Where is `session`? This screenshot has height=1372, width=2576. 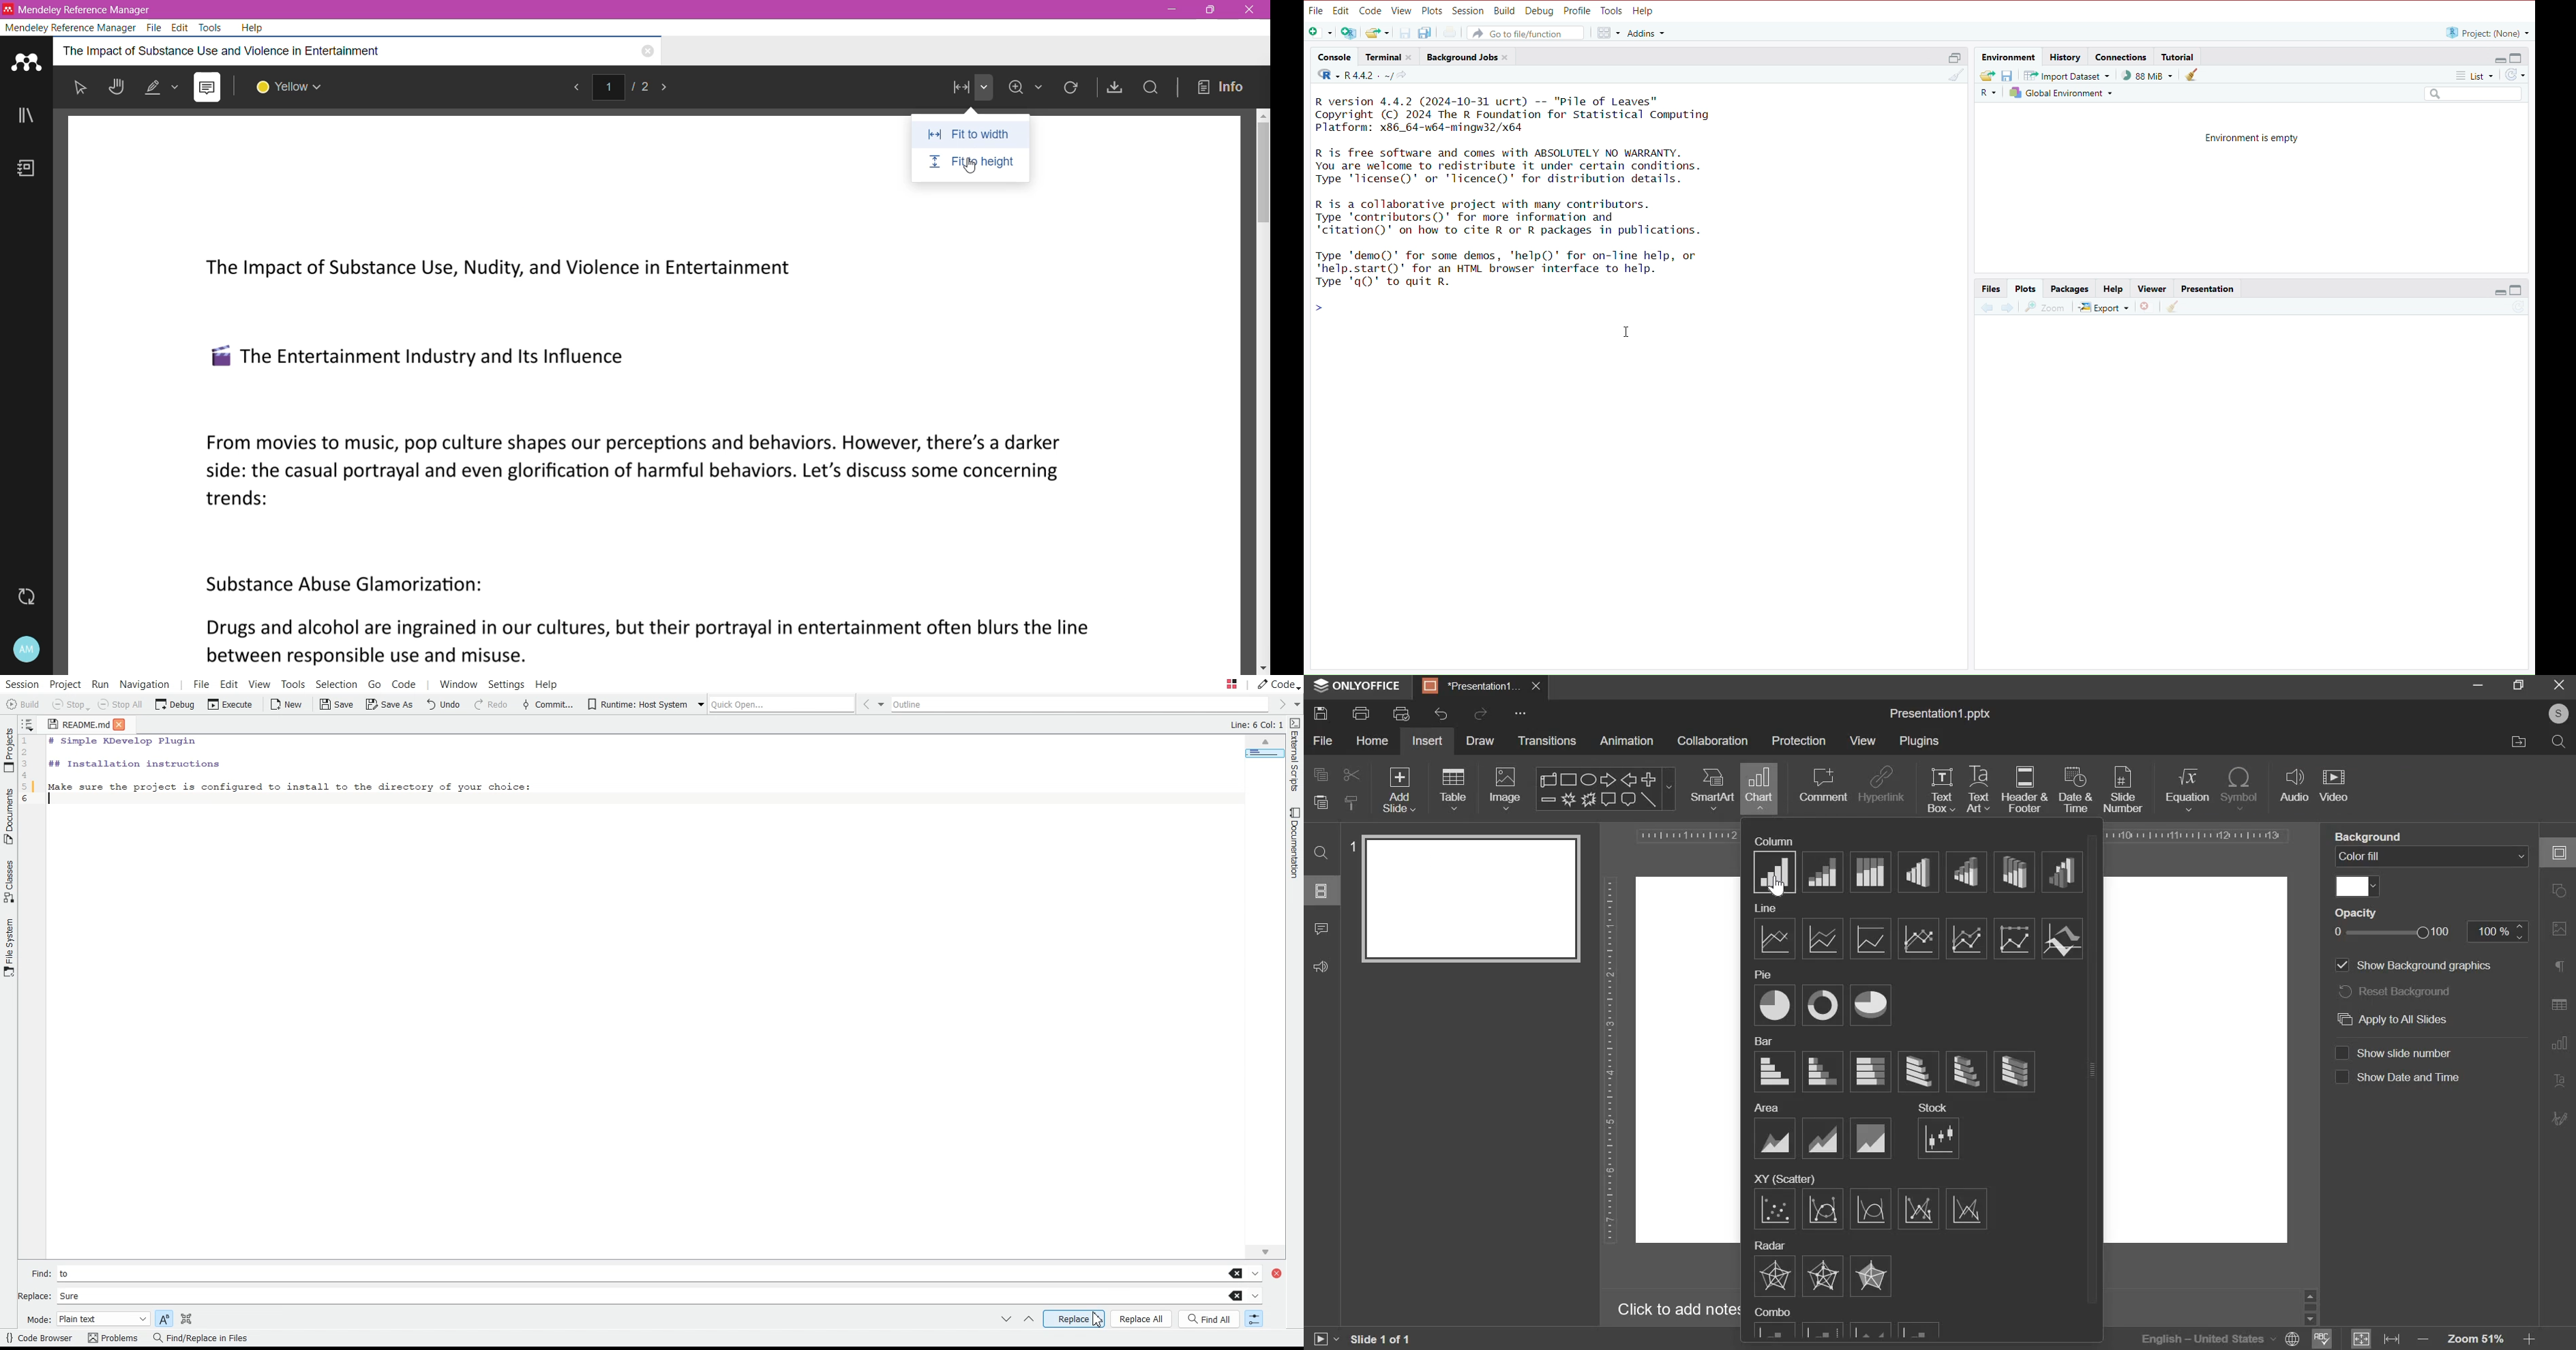
session is located at coordinates (1469, 12).